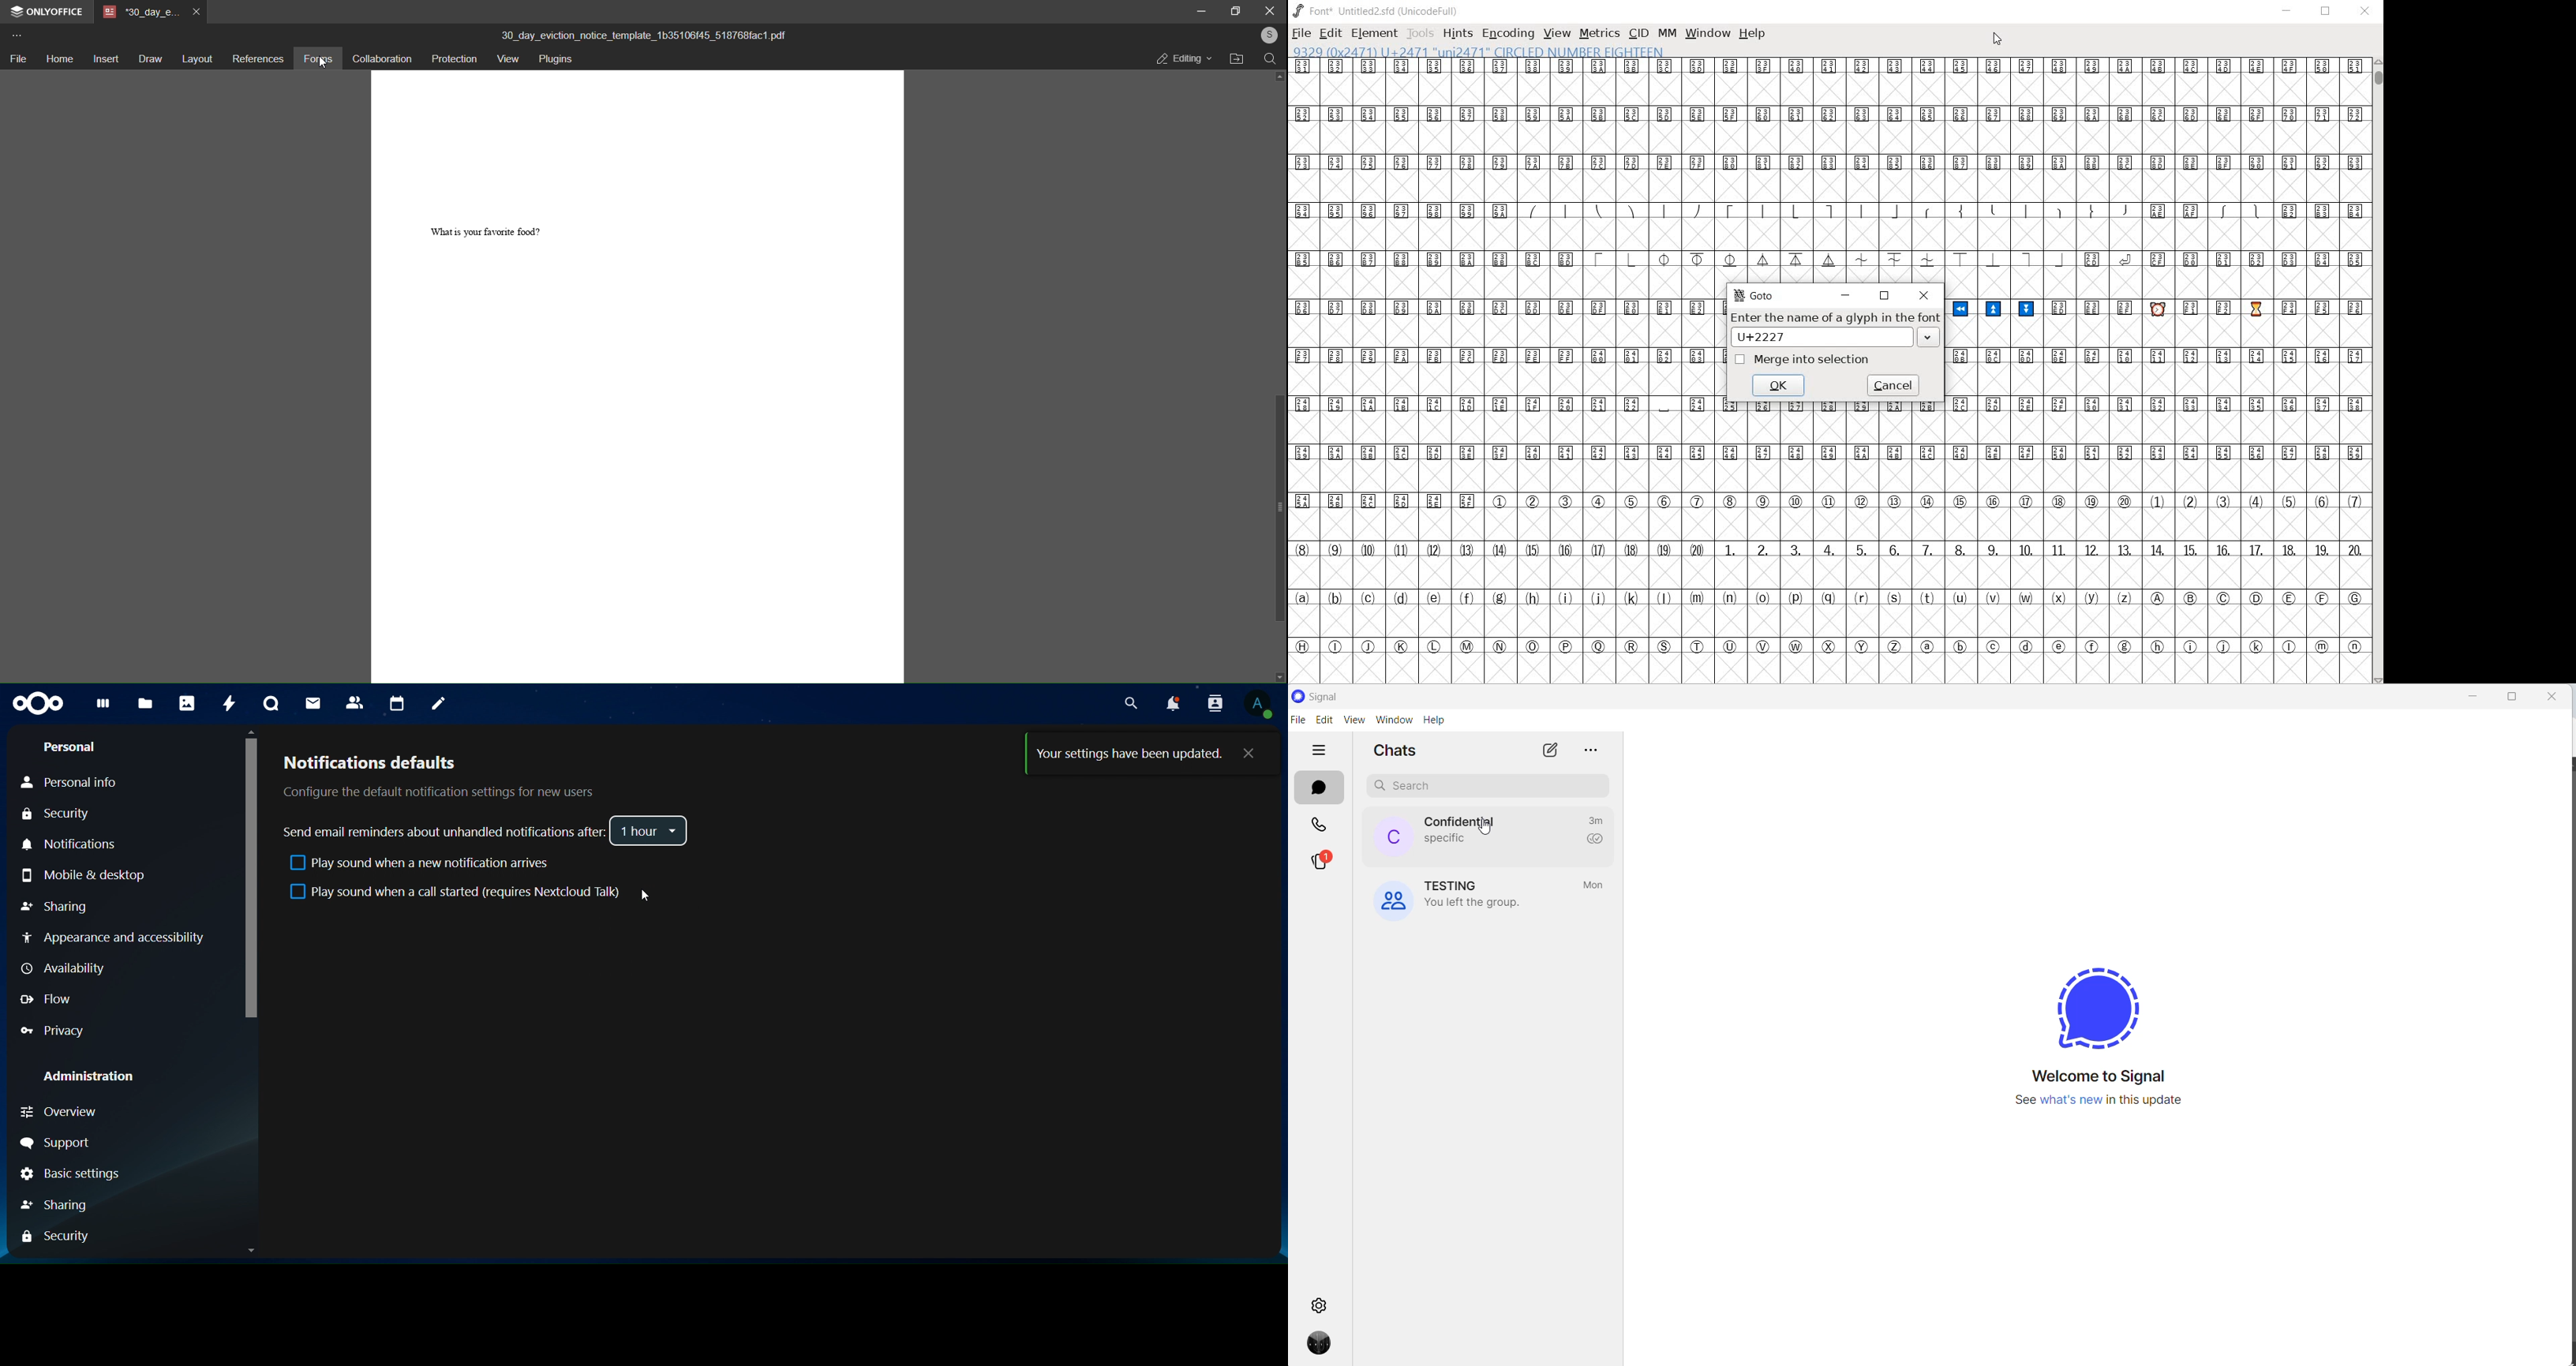 This screenshot has height=1372, width=2576. What do you see at coordinates (2102, 1103) in the screenshot?
I see `text regarding new update` at bounding box center [2102, 1103].